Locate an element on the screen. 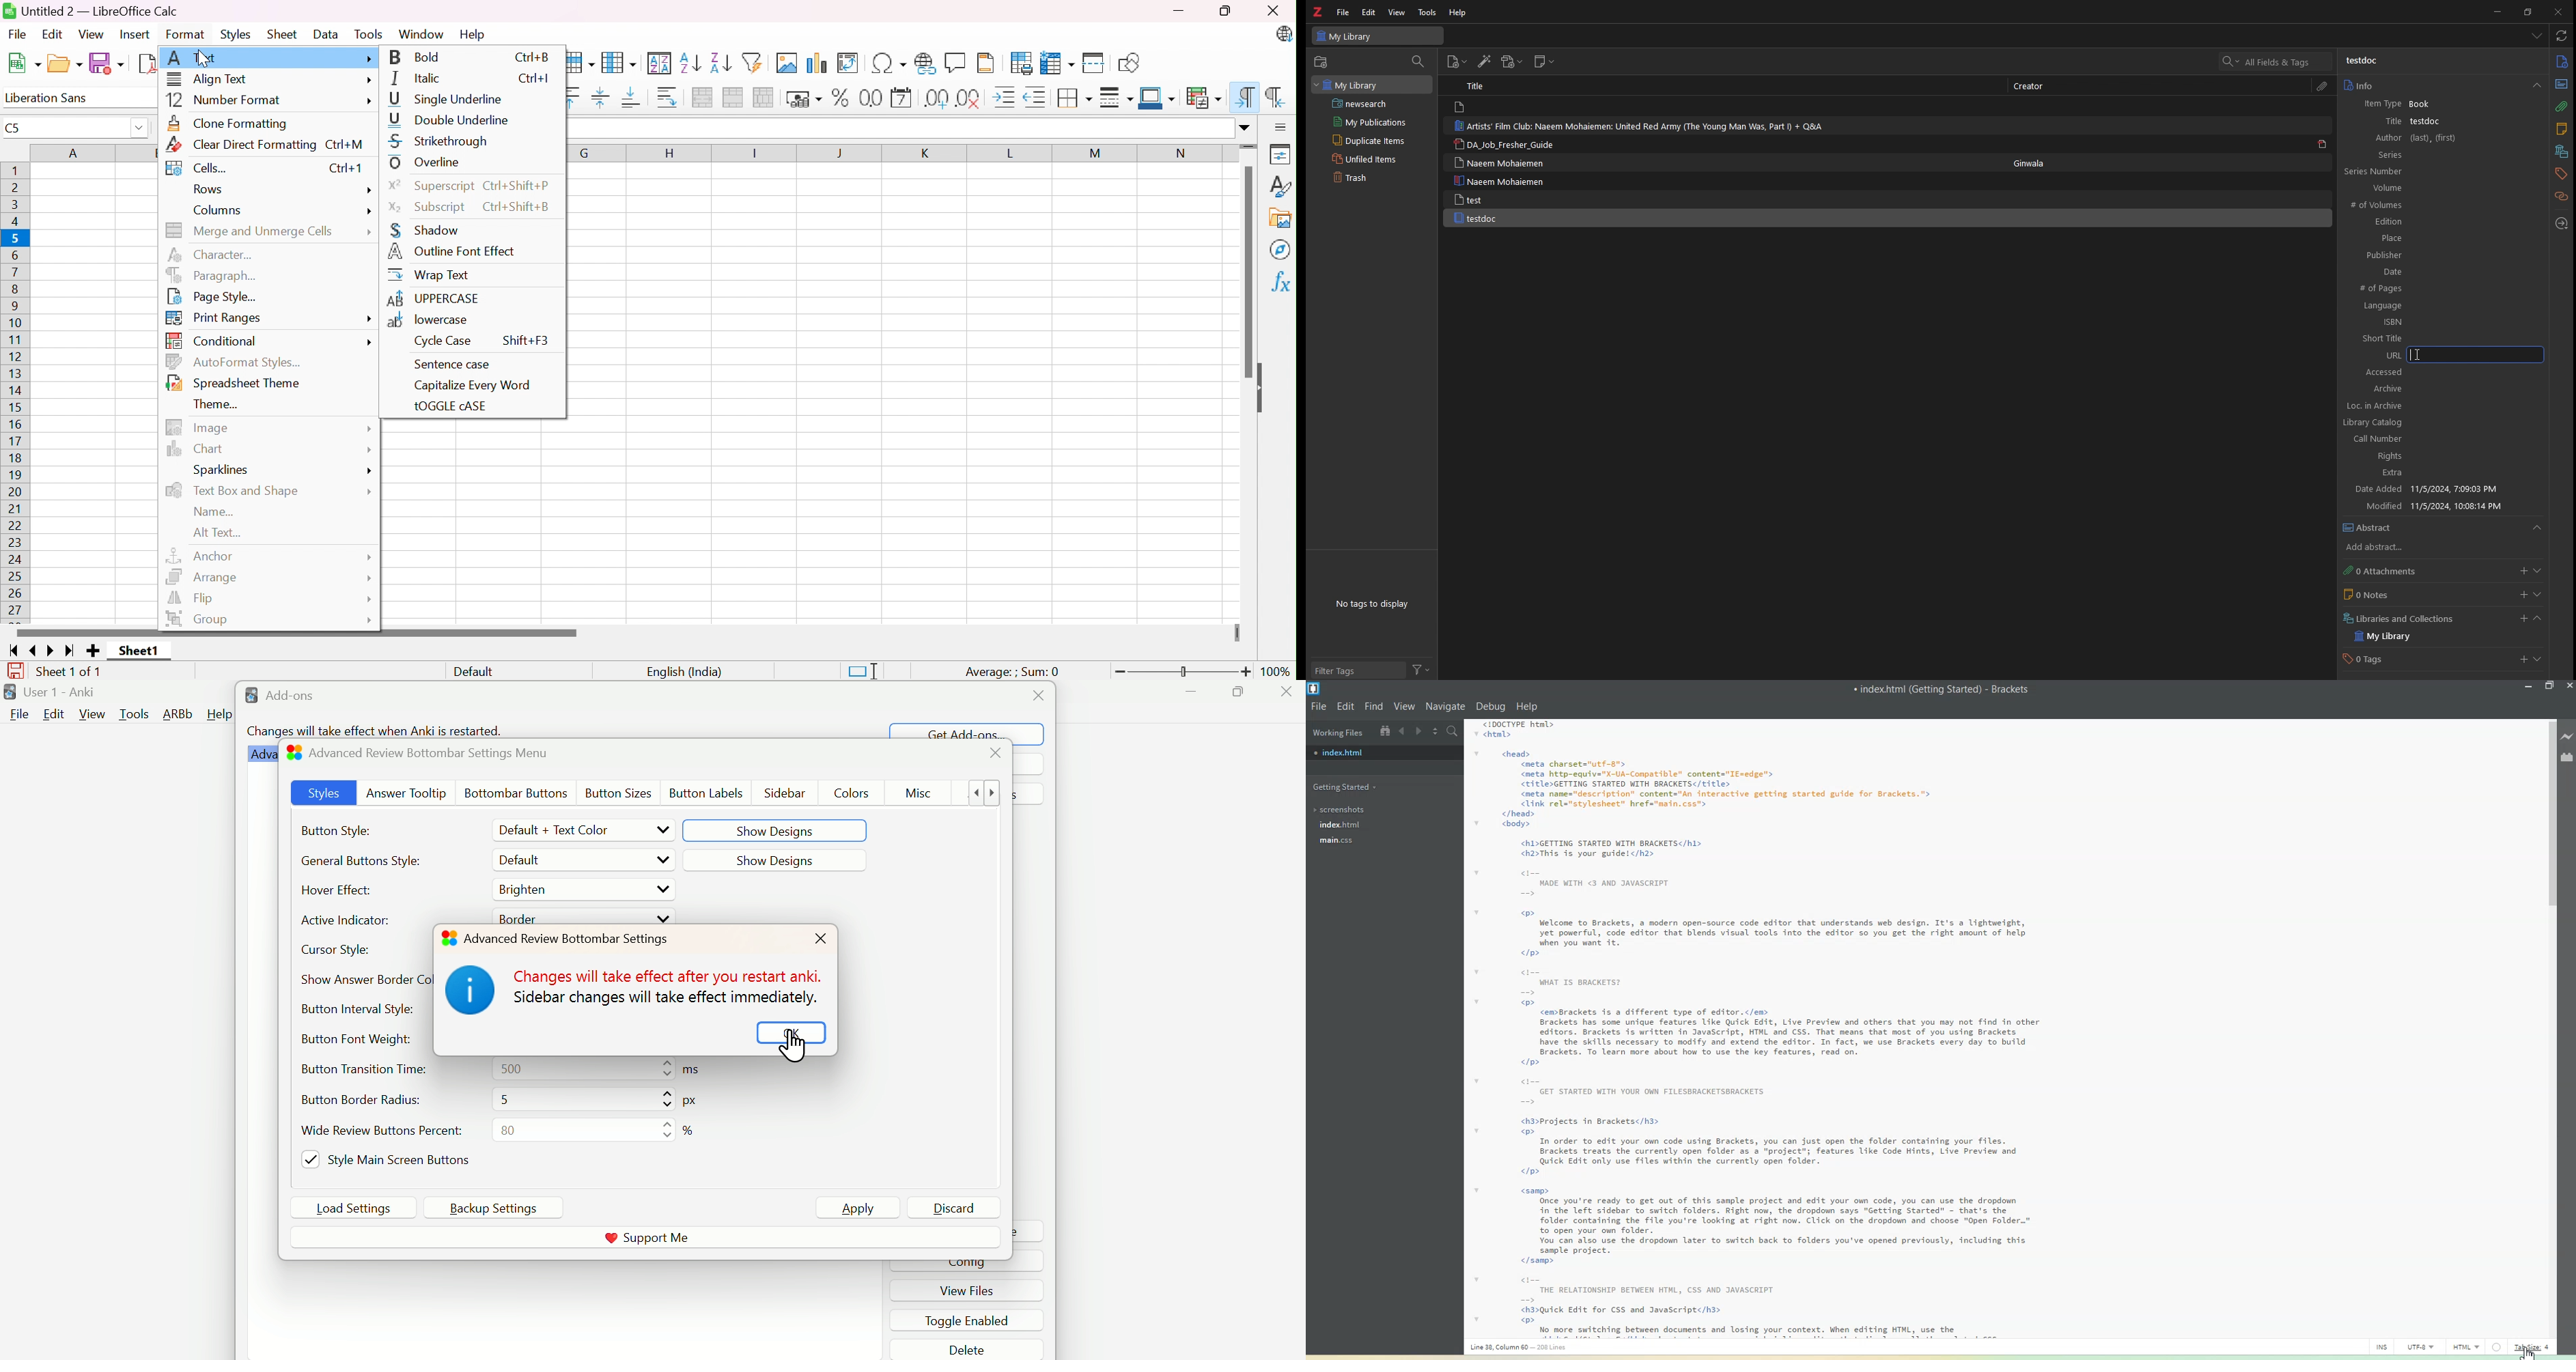  0 Notes is located at coordinates (2378, 595).